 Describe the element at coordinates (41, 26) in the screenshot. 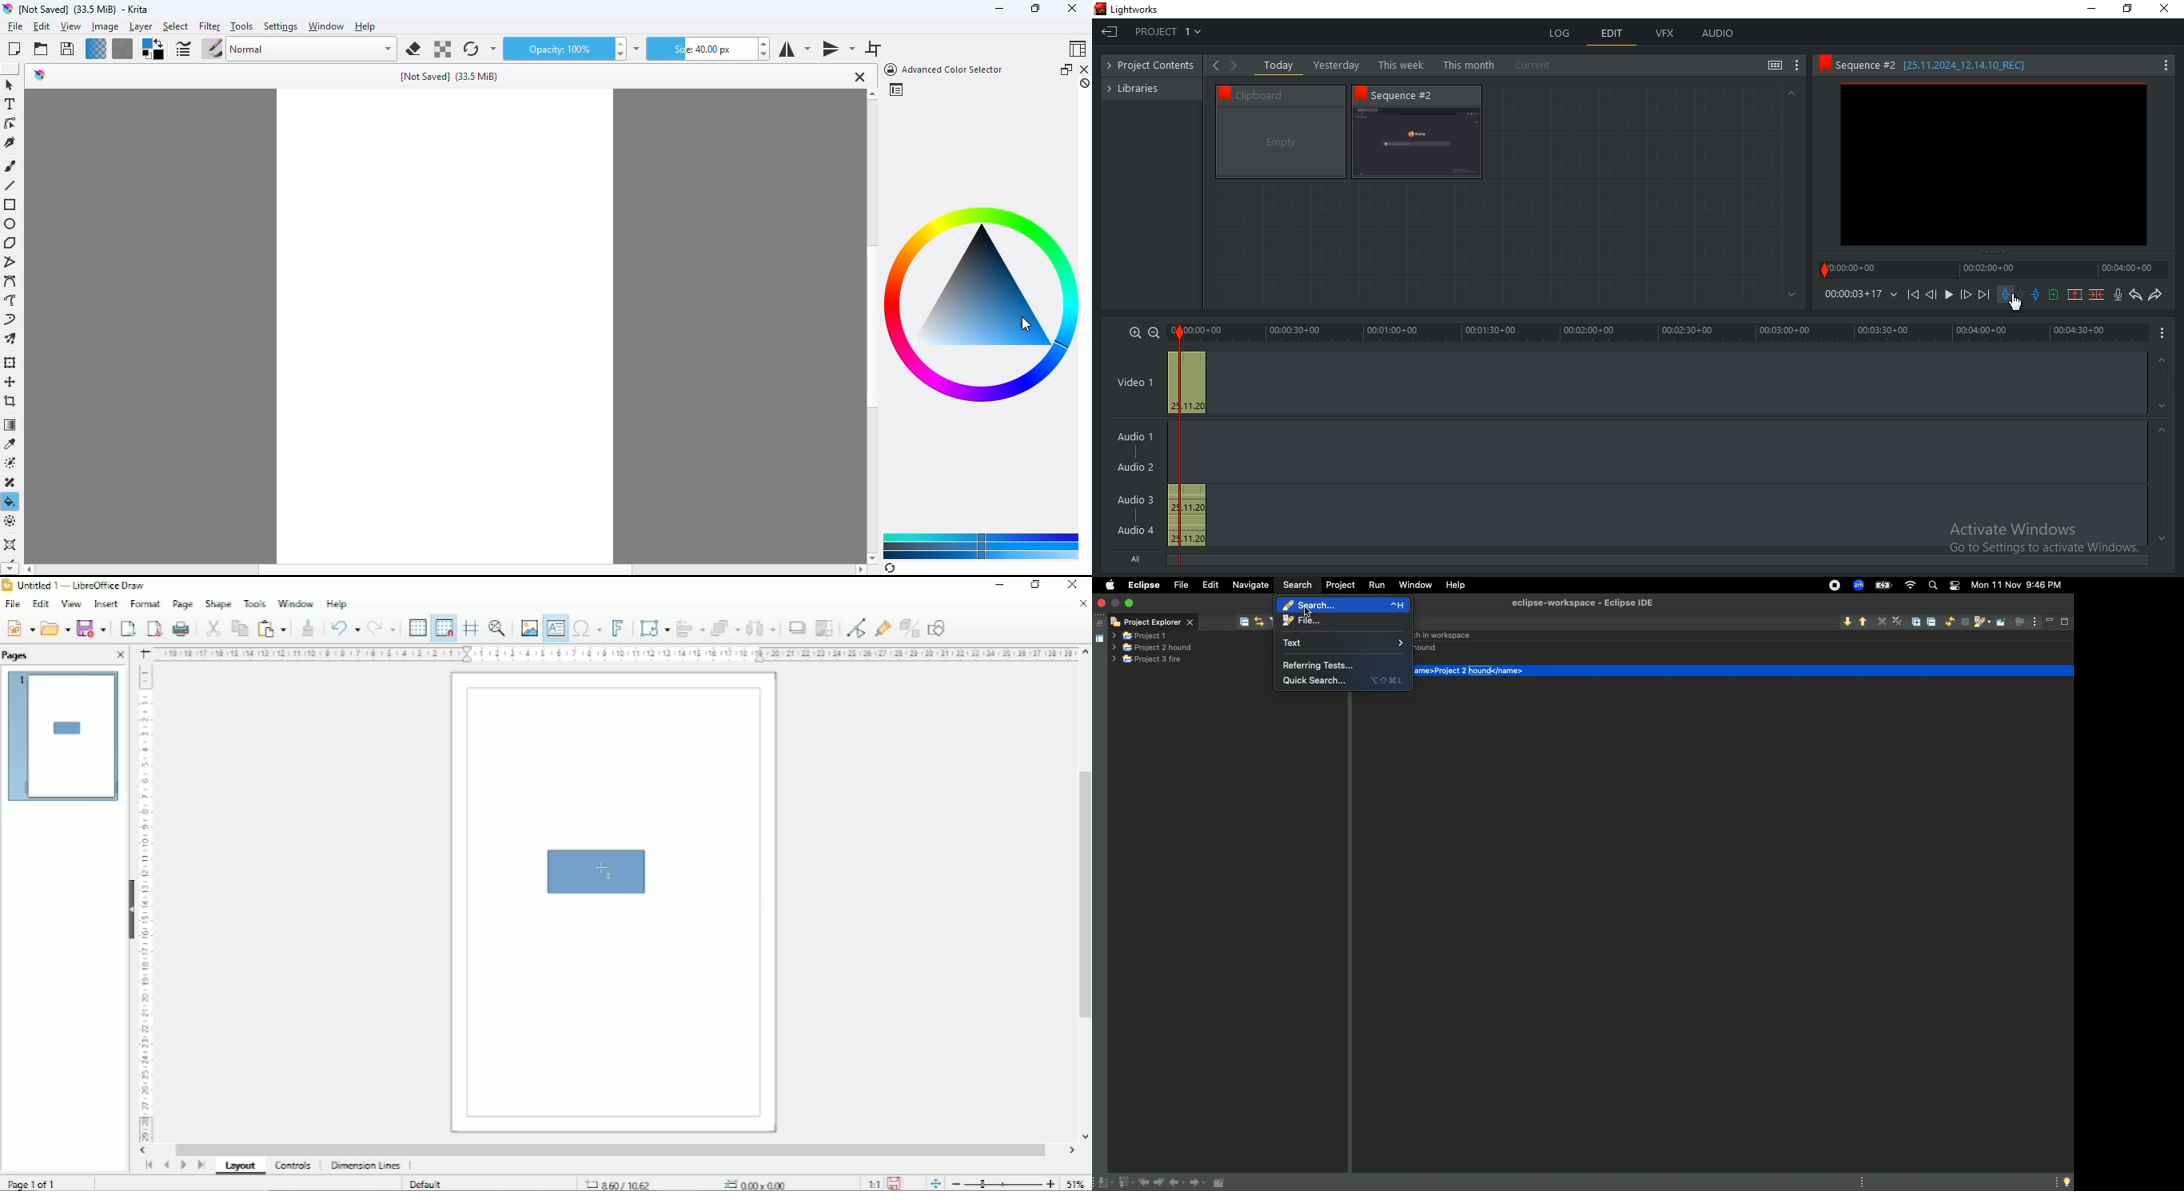

I see `edit` at that location.